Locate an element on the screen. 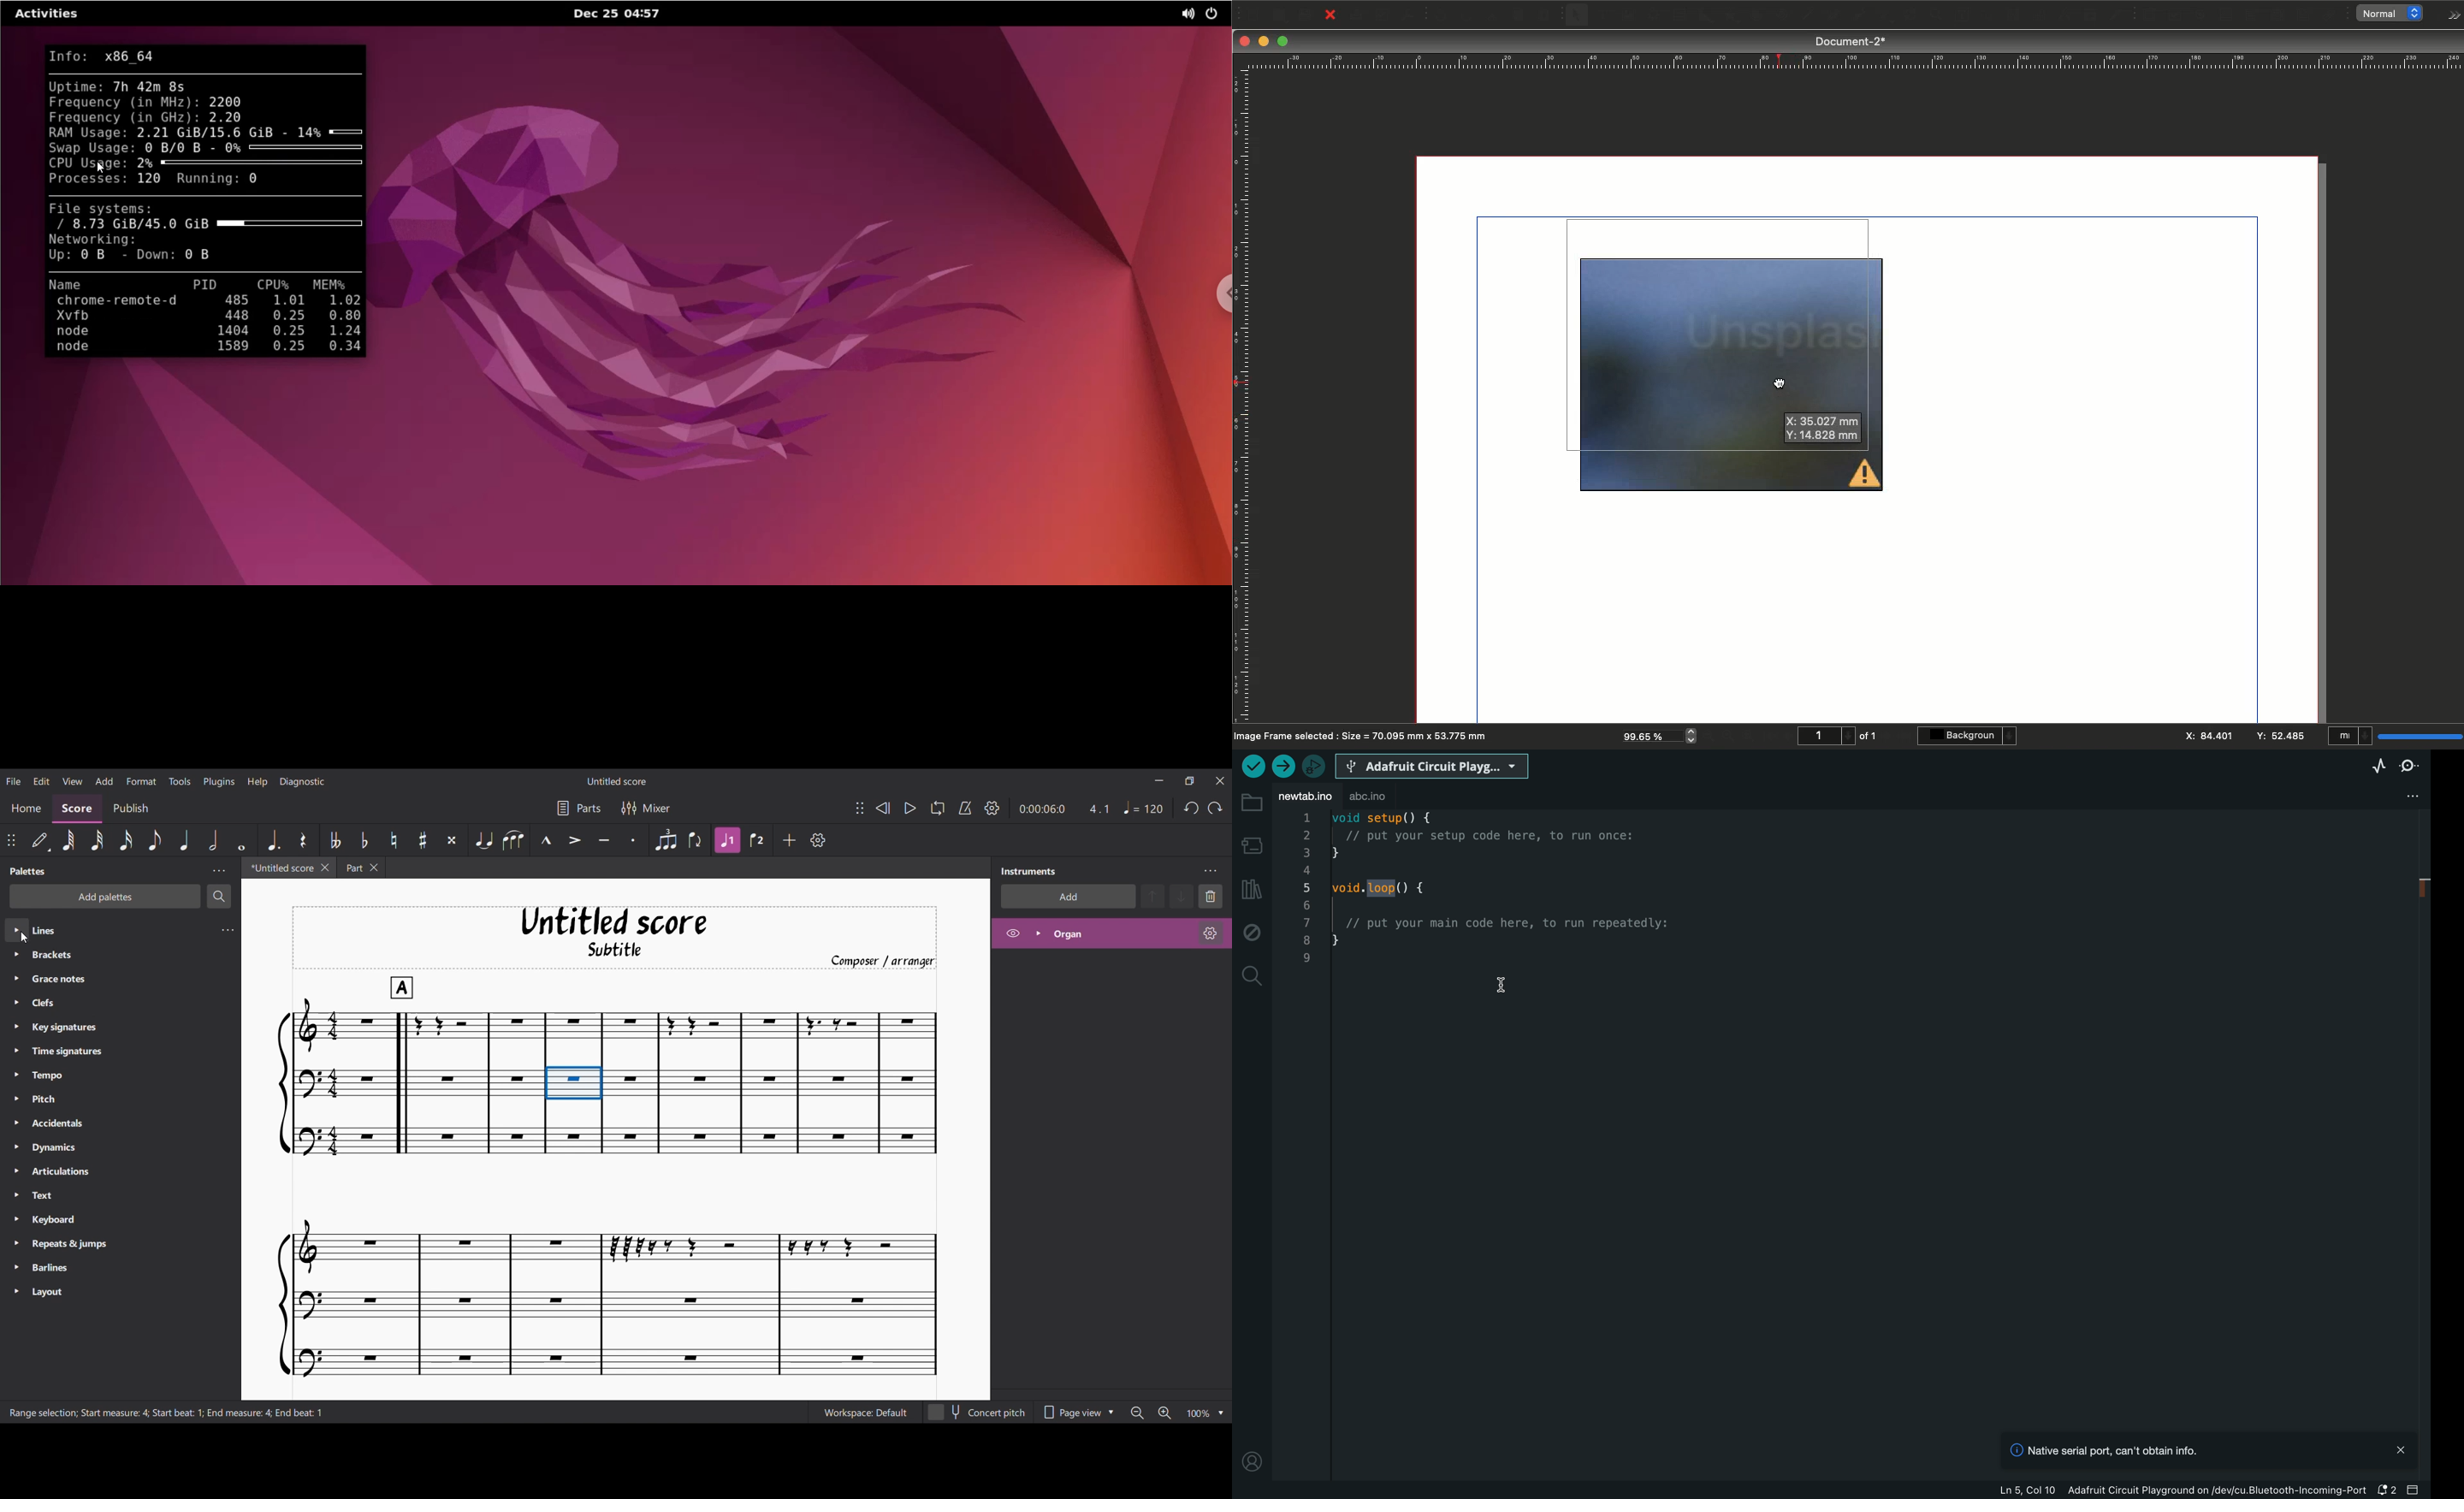  Ruler is located at coordinates (1852, 62).